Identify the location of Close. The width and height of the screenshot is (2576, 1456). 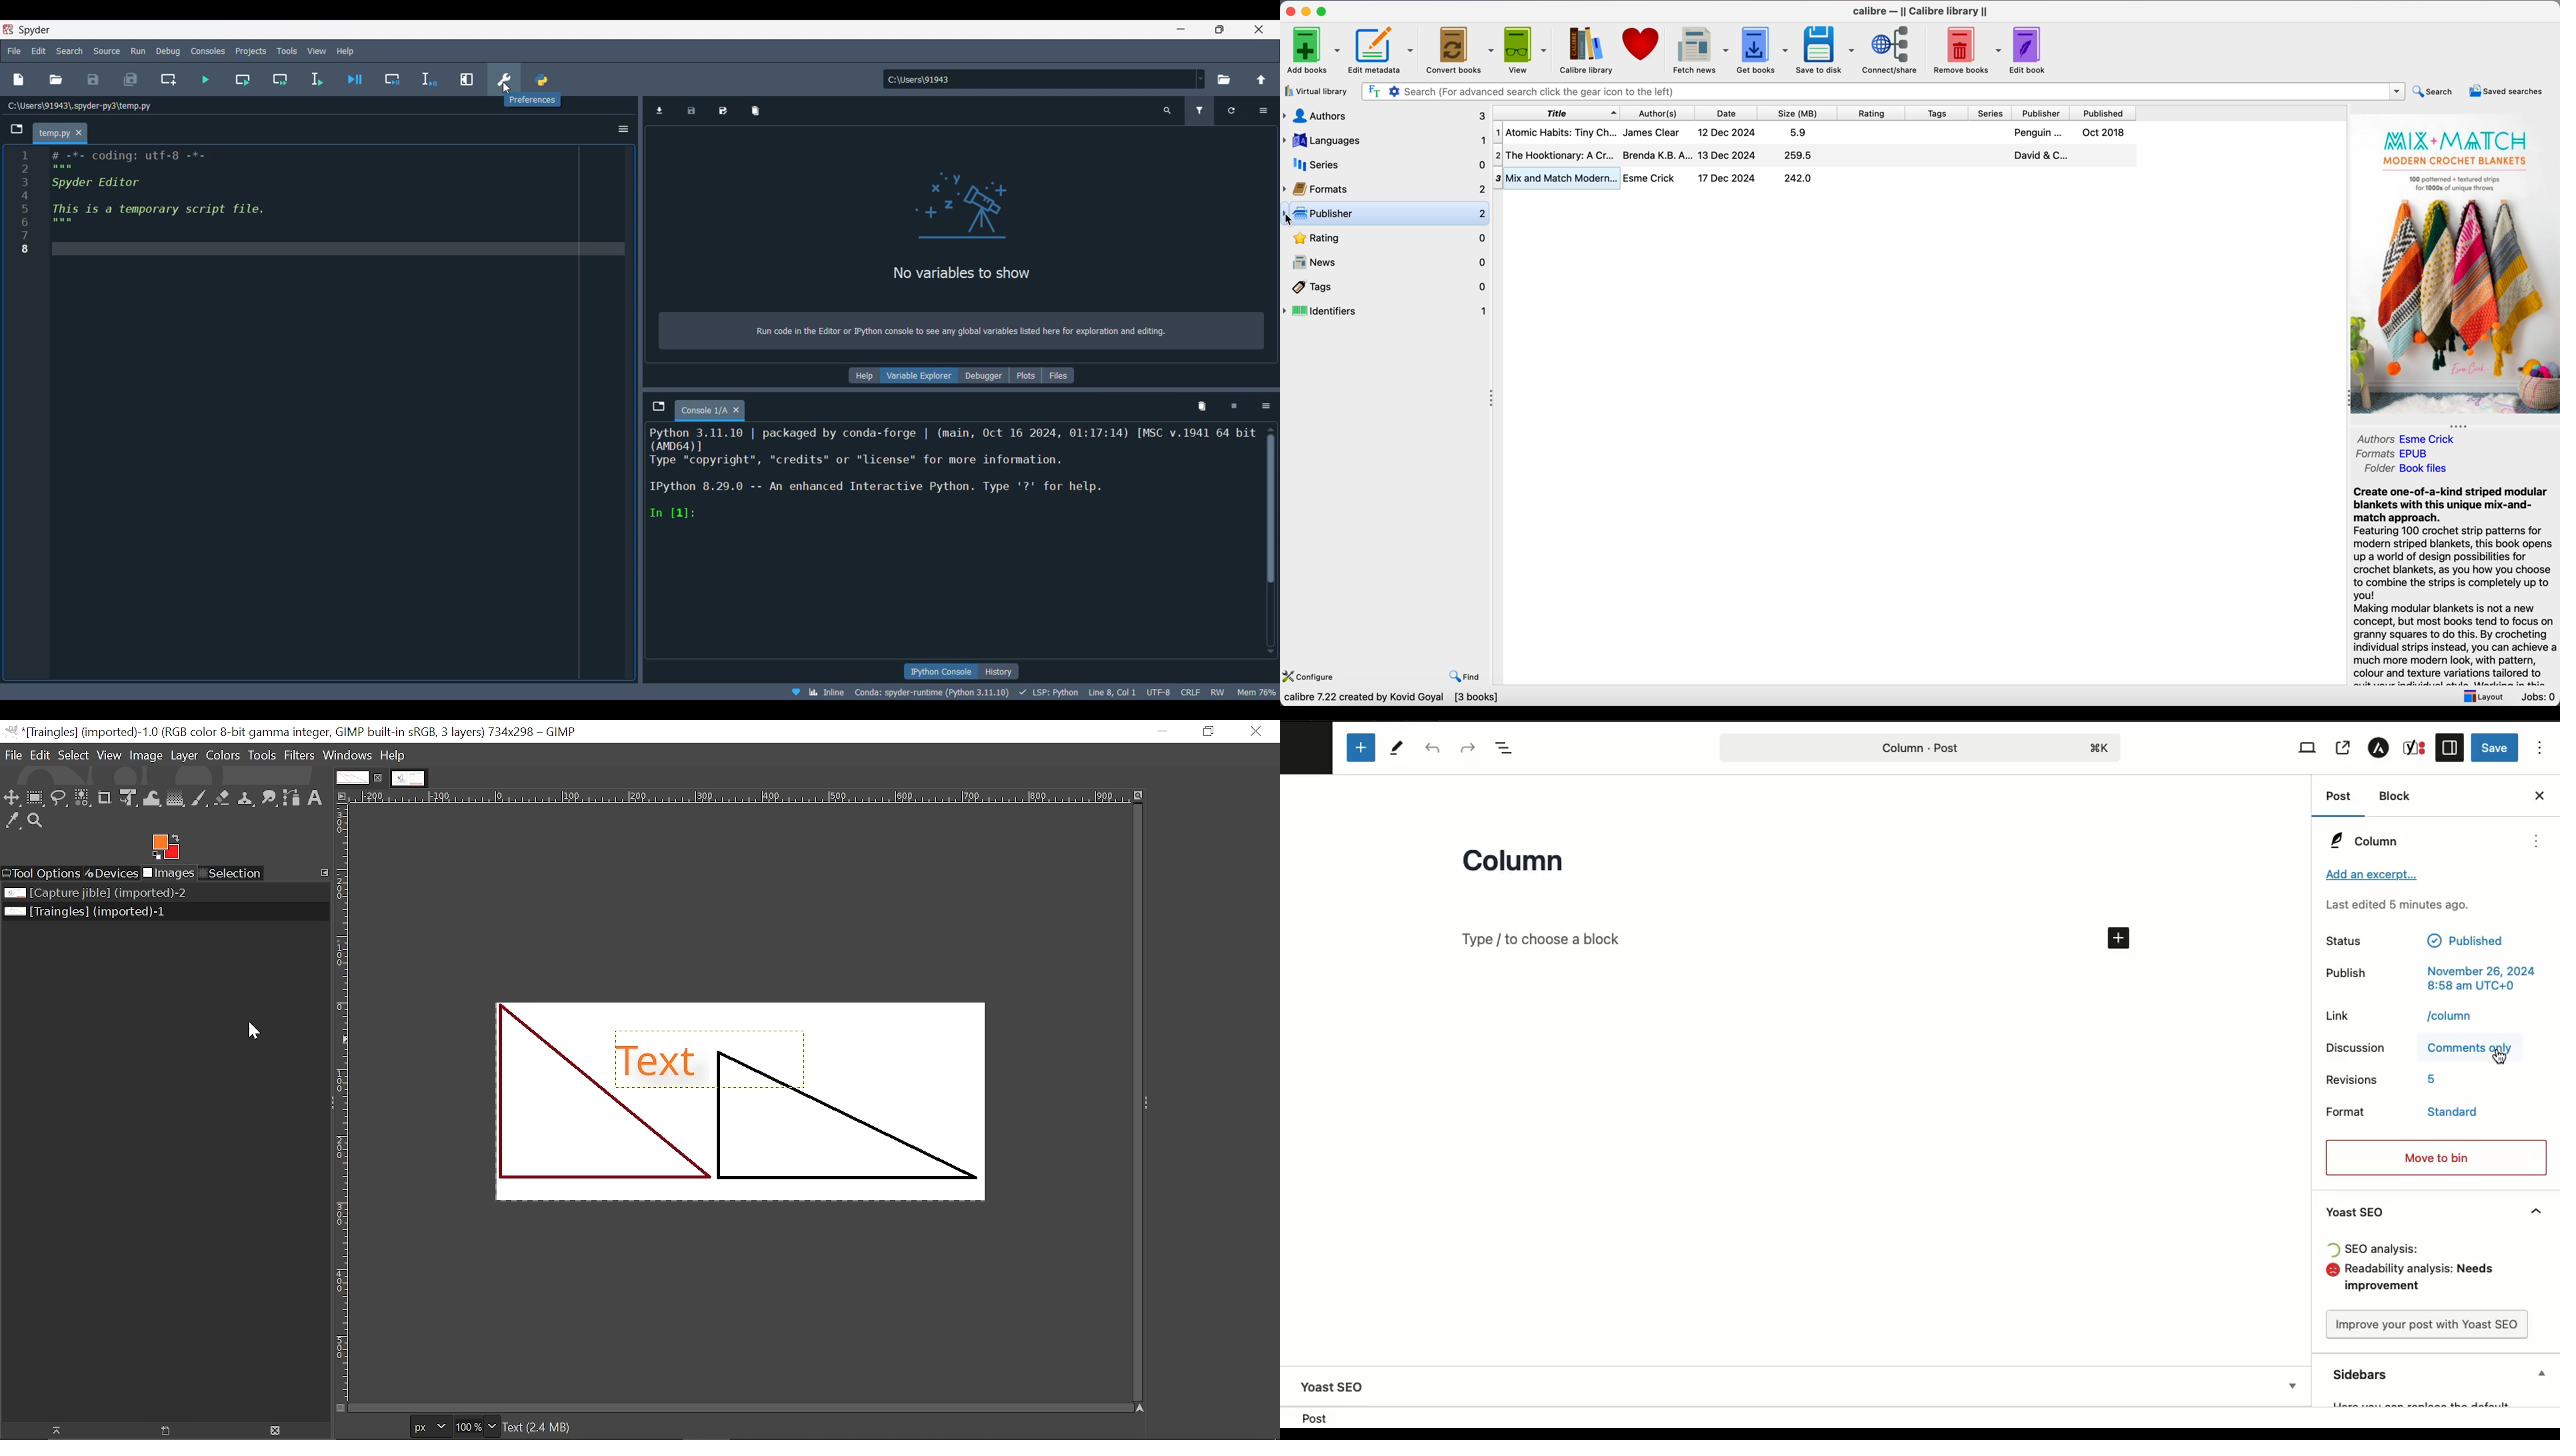
(736, 410).